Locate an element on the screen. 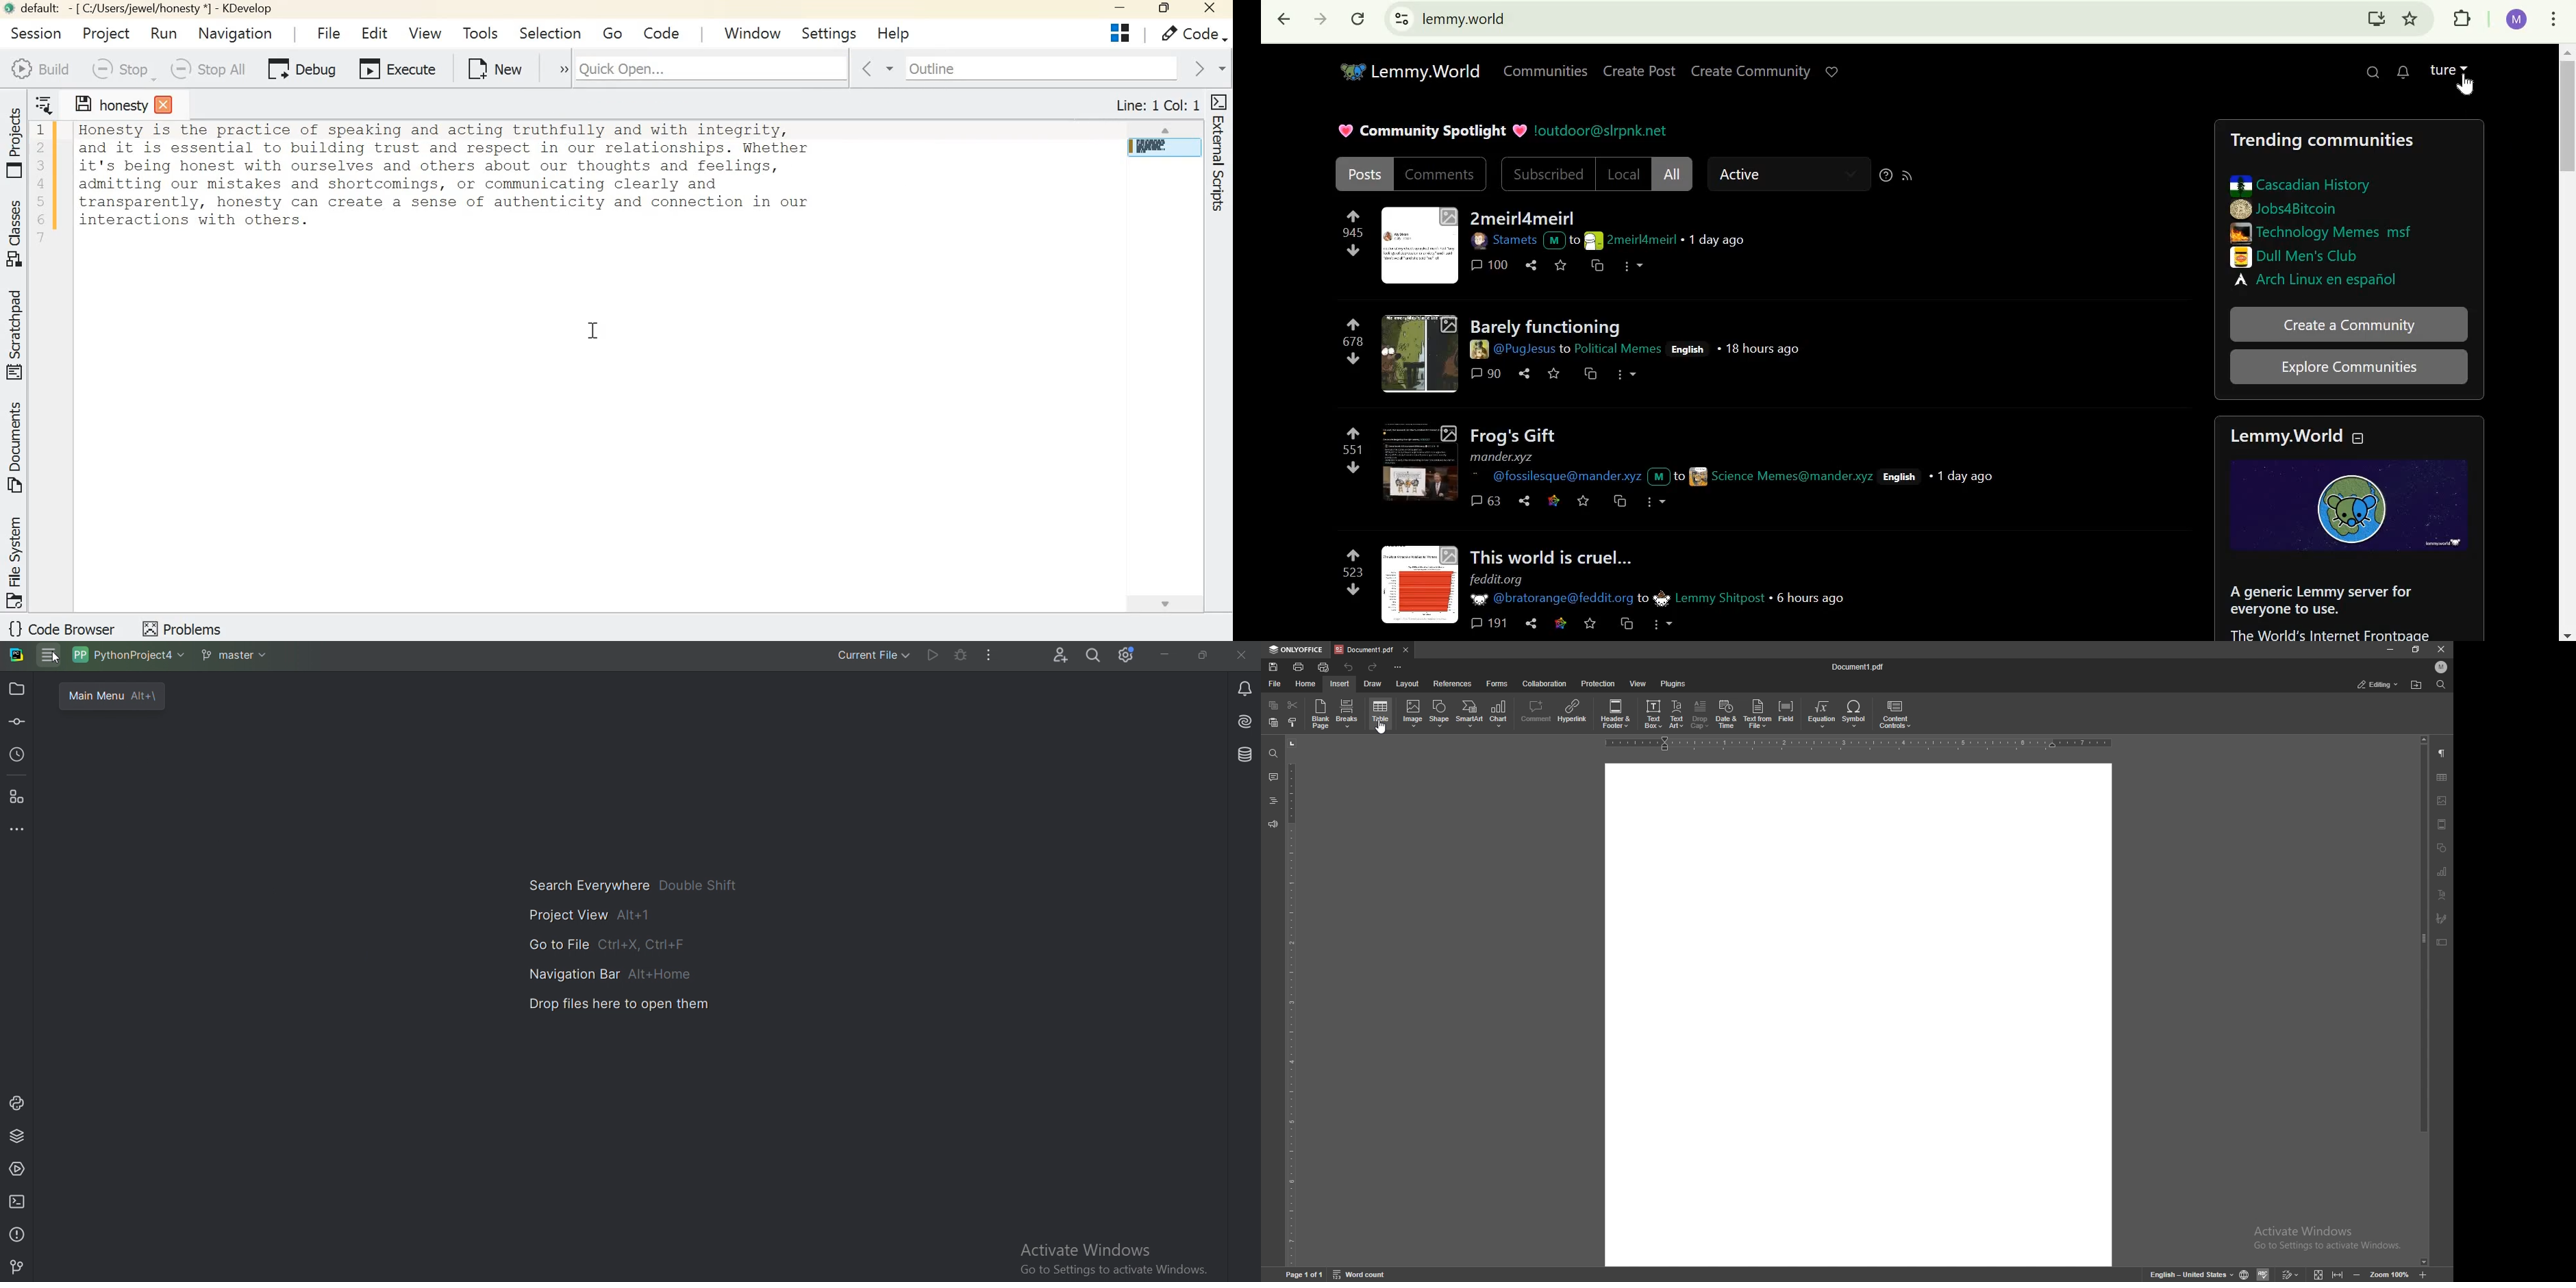 This screenshot has width=2576, height=1288. explore communities is located at coordinates (2349, 367).